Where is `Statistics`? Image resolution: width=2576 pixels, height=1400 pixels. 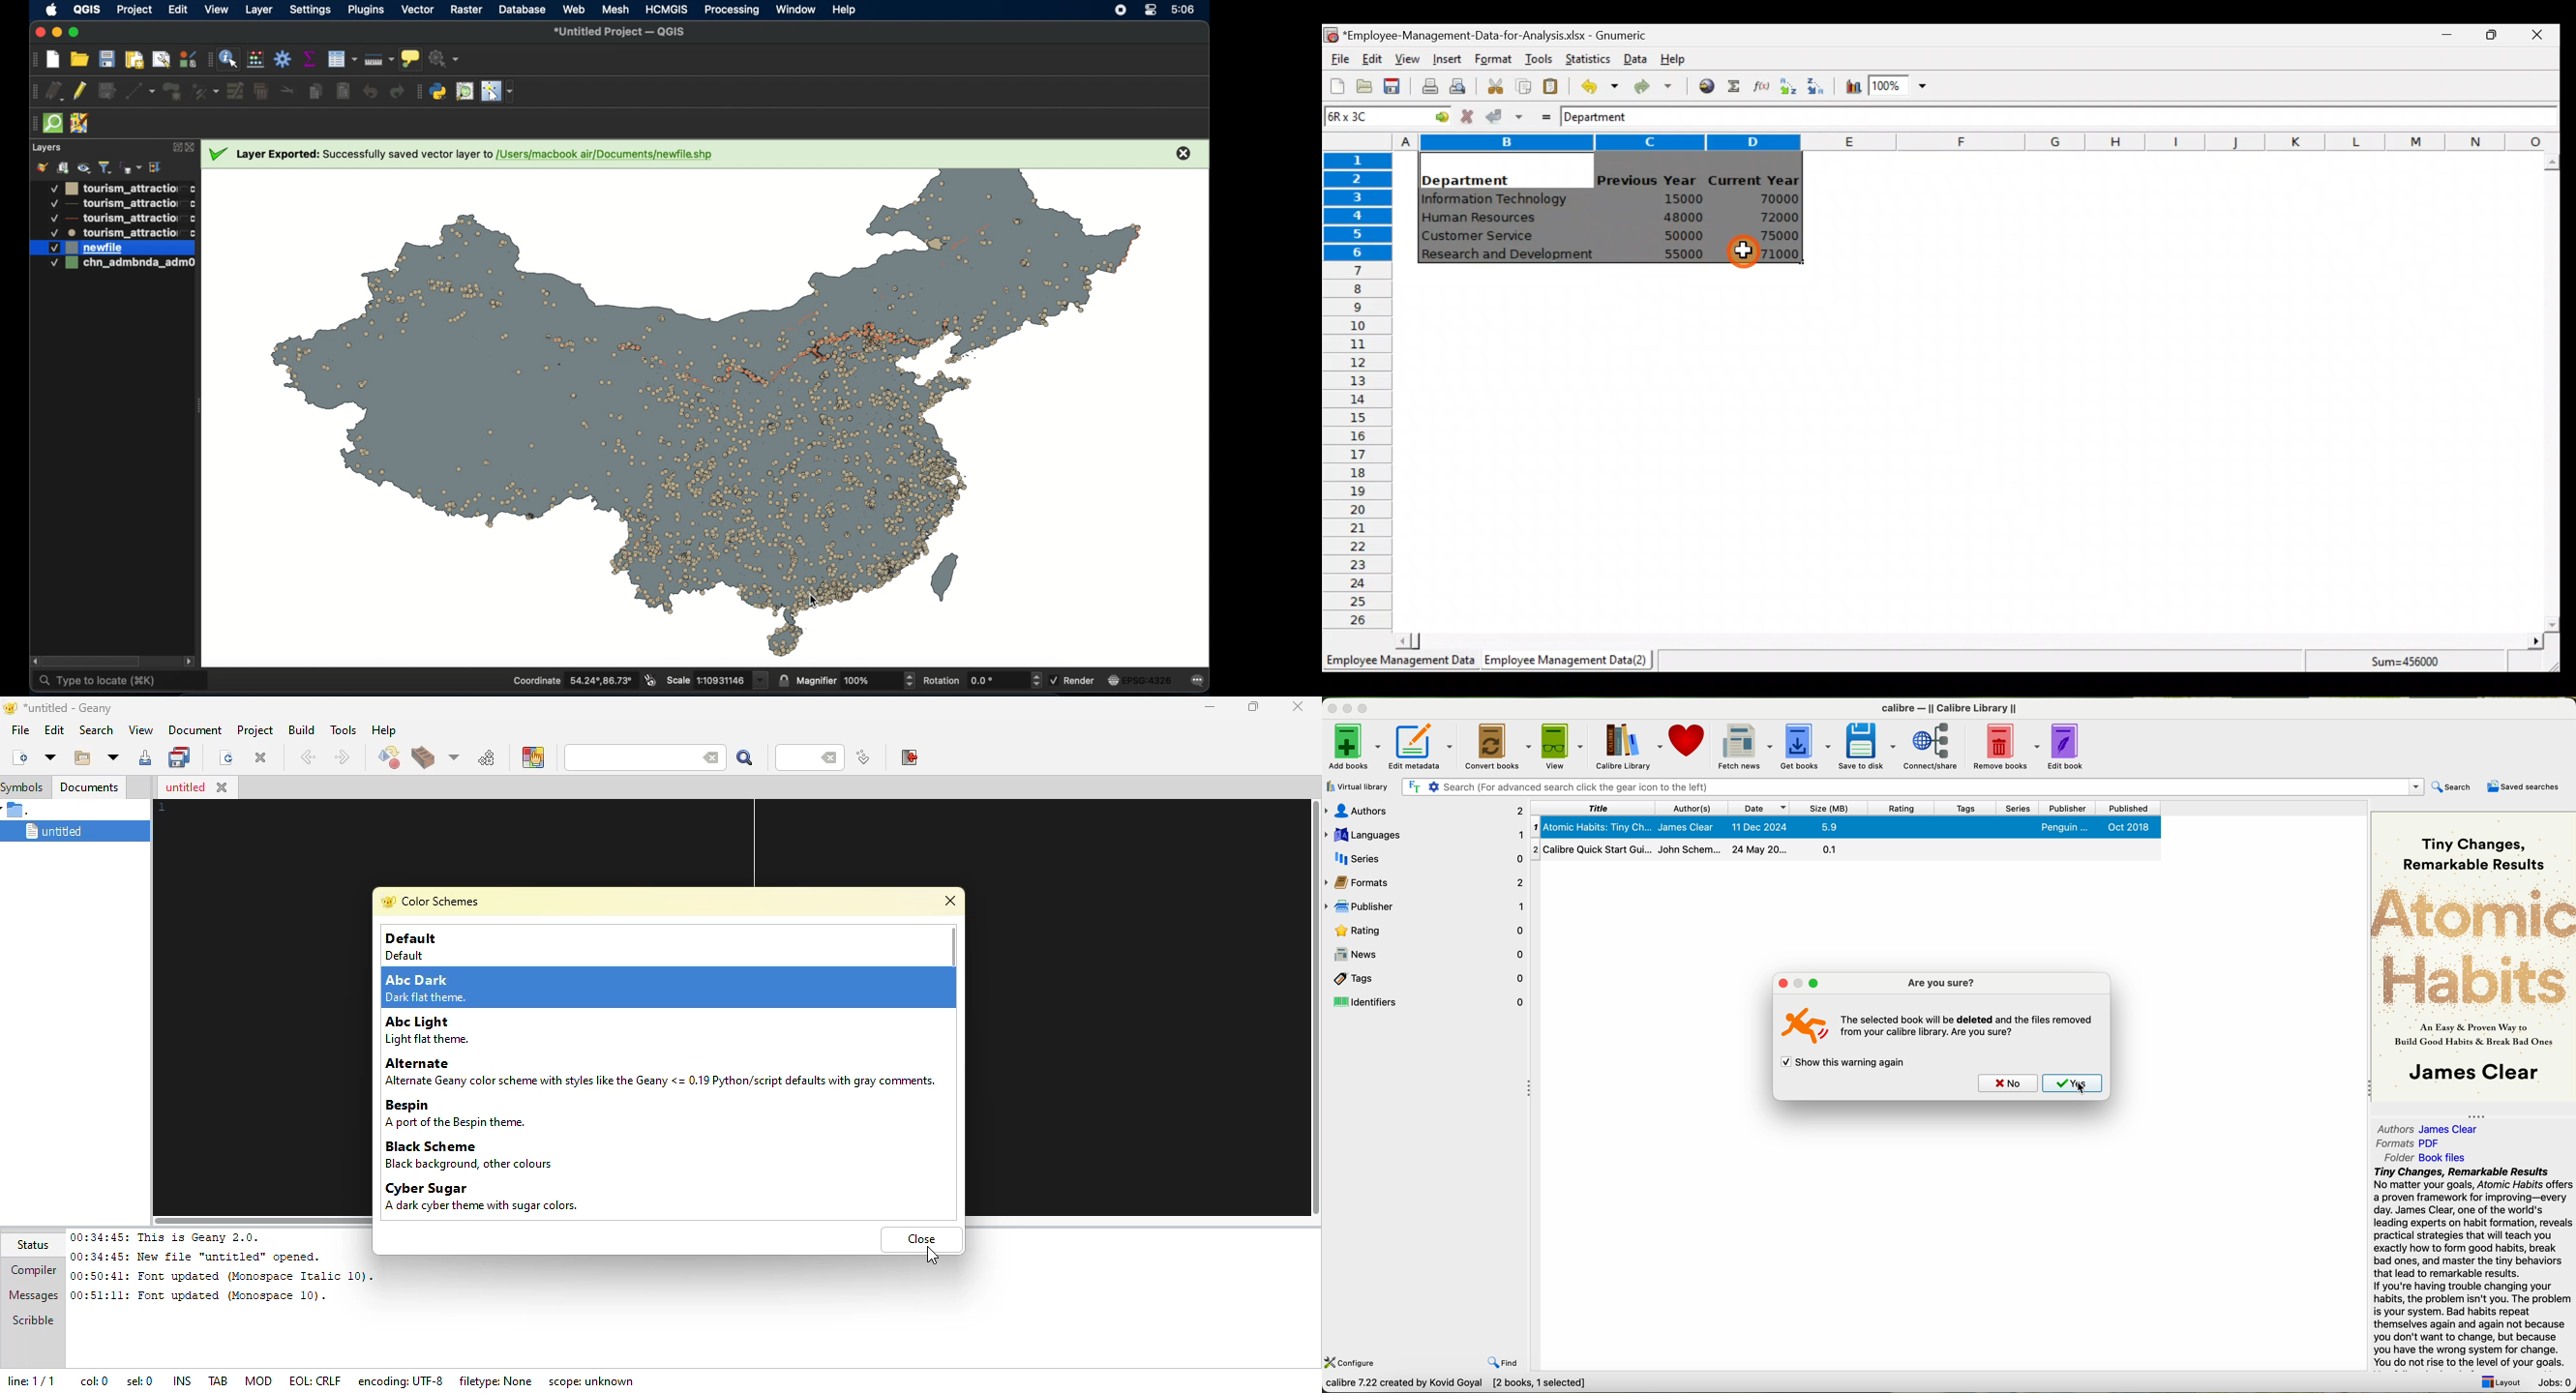 Statistics is located at coordinates (1585, 57).